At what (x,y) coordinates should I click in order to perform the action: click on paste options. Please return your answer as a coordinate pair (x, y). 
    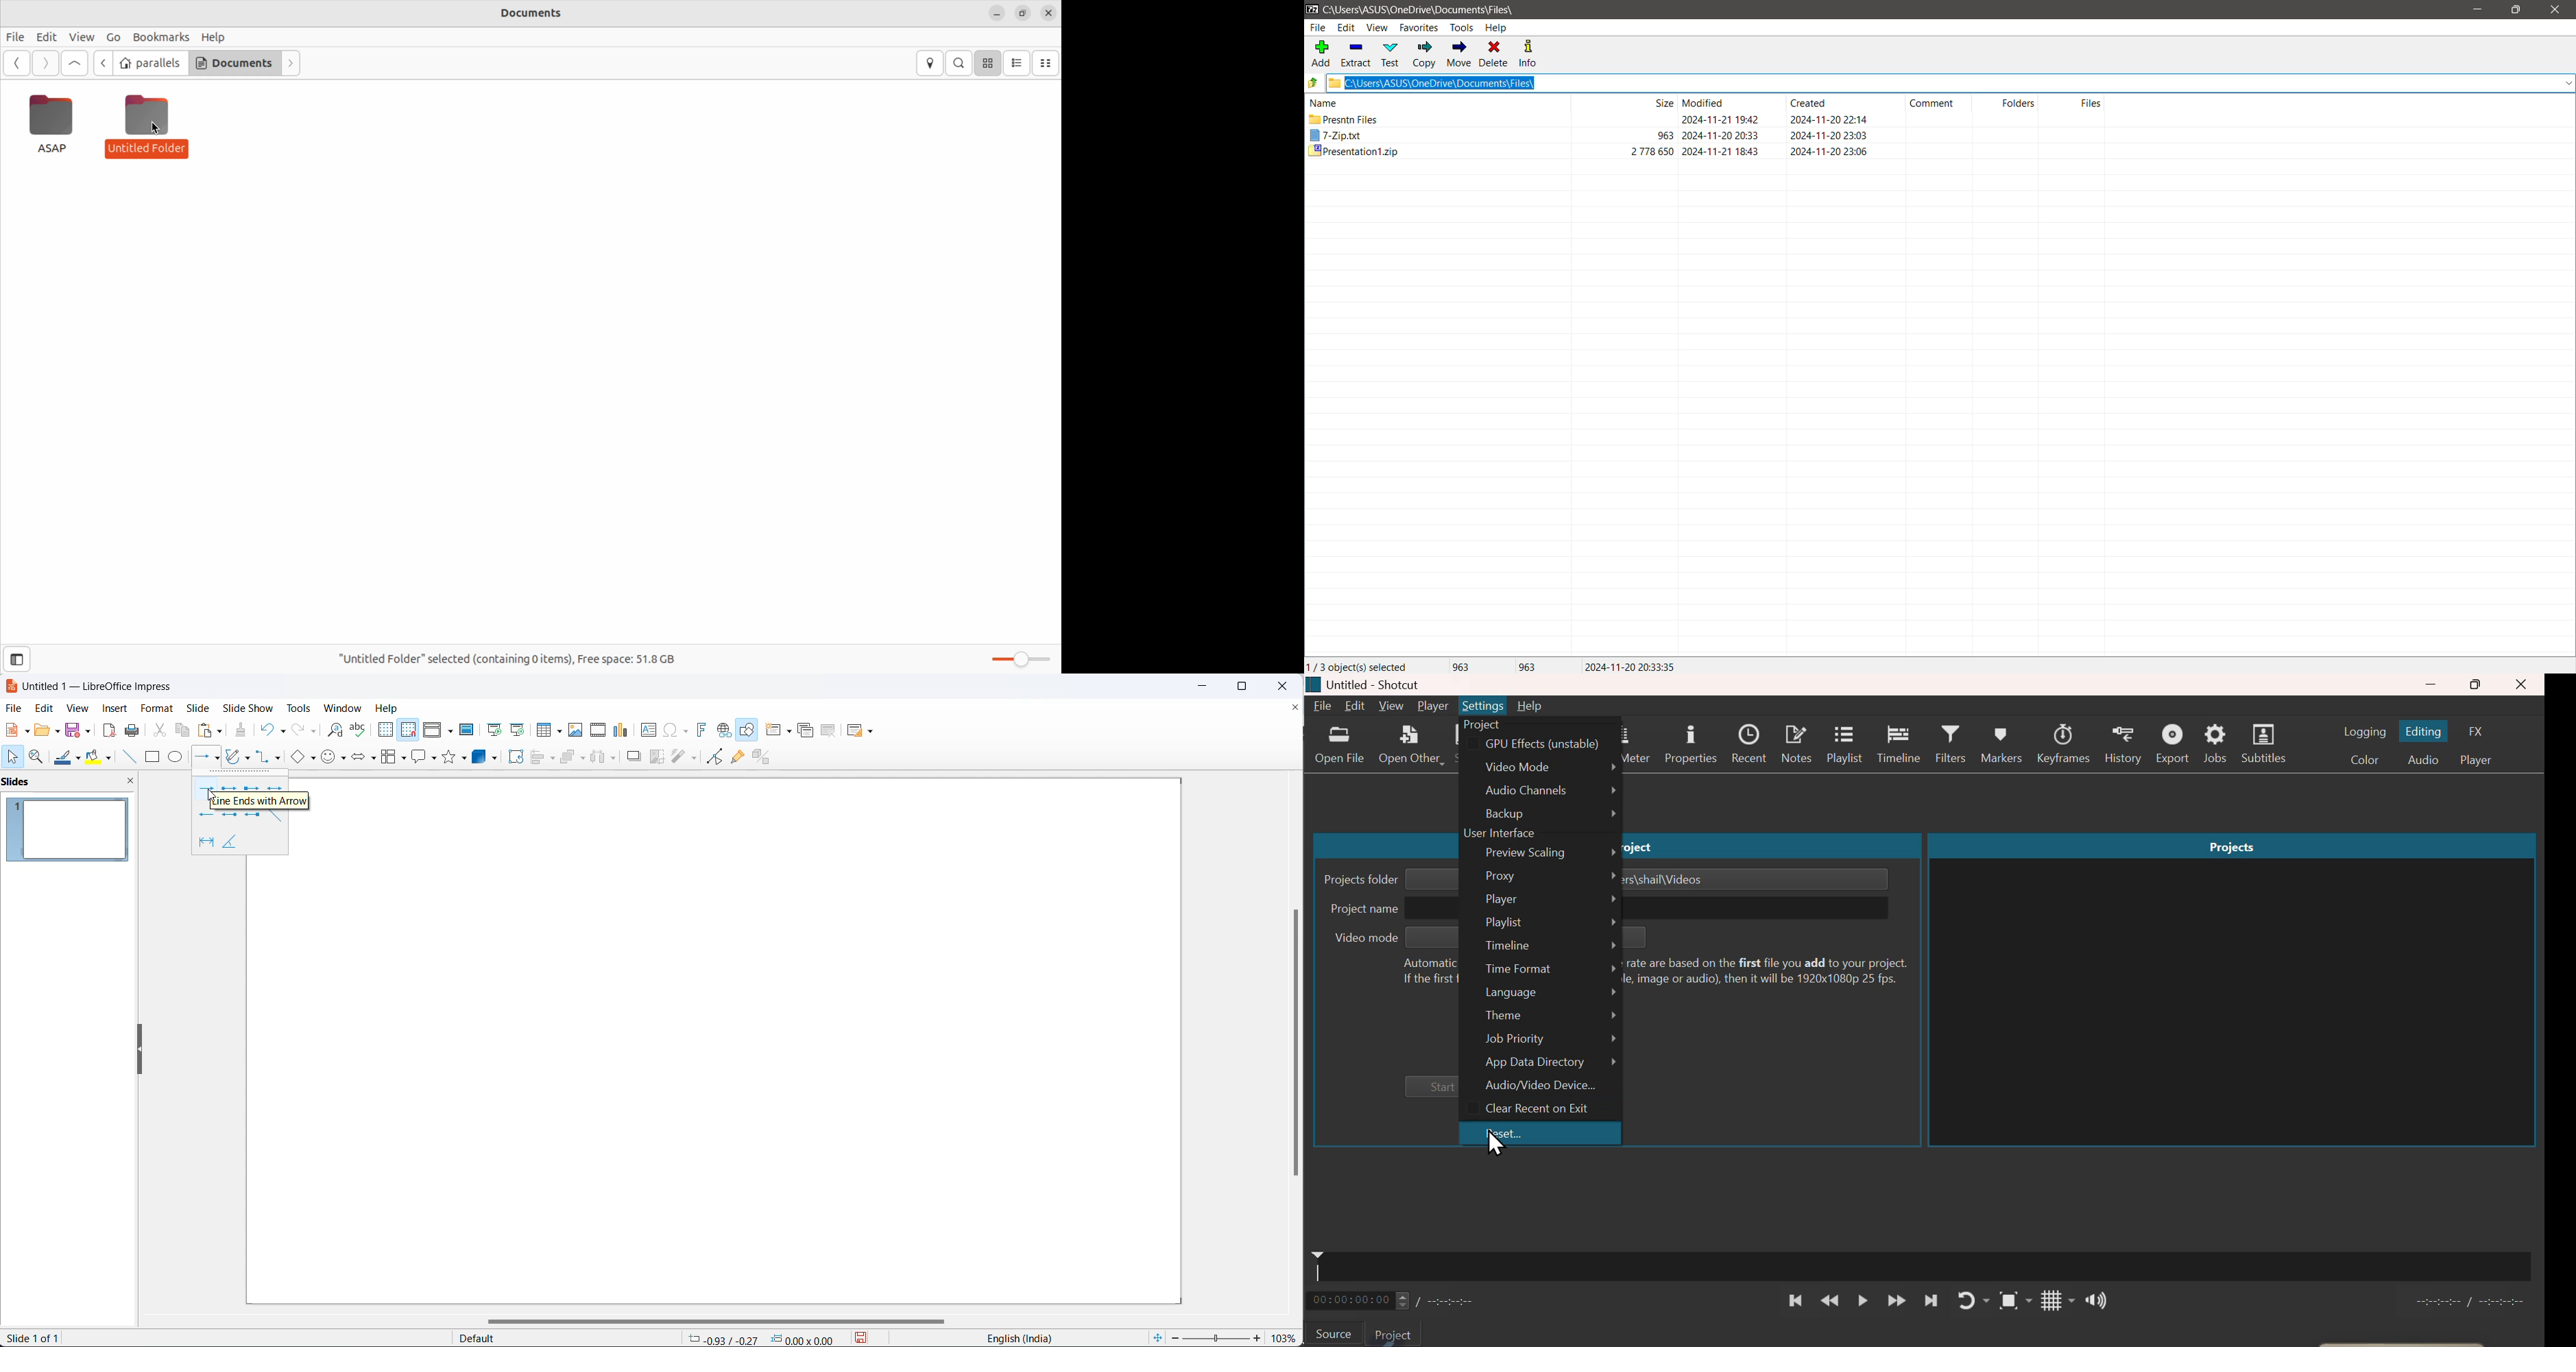
    Looking at the image, I should click on (210, 730).